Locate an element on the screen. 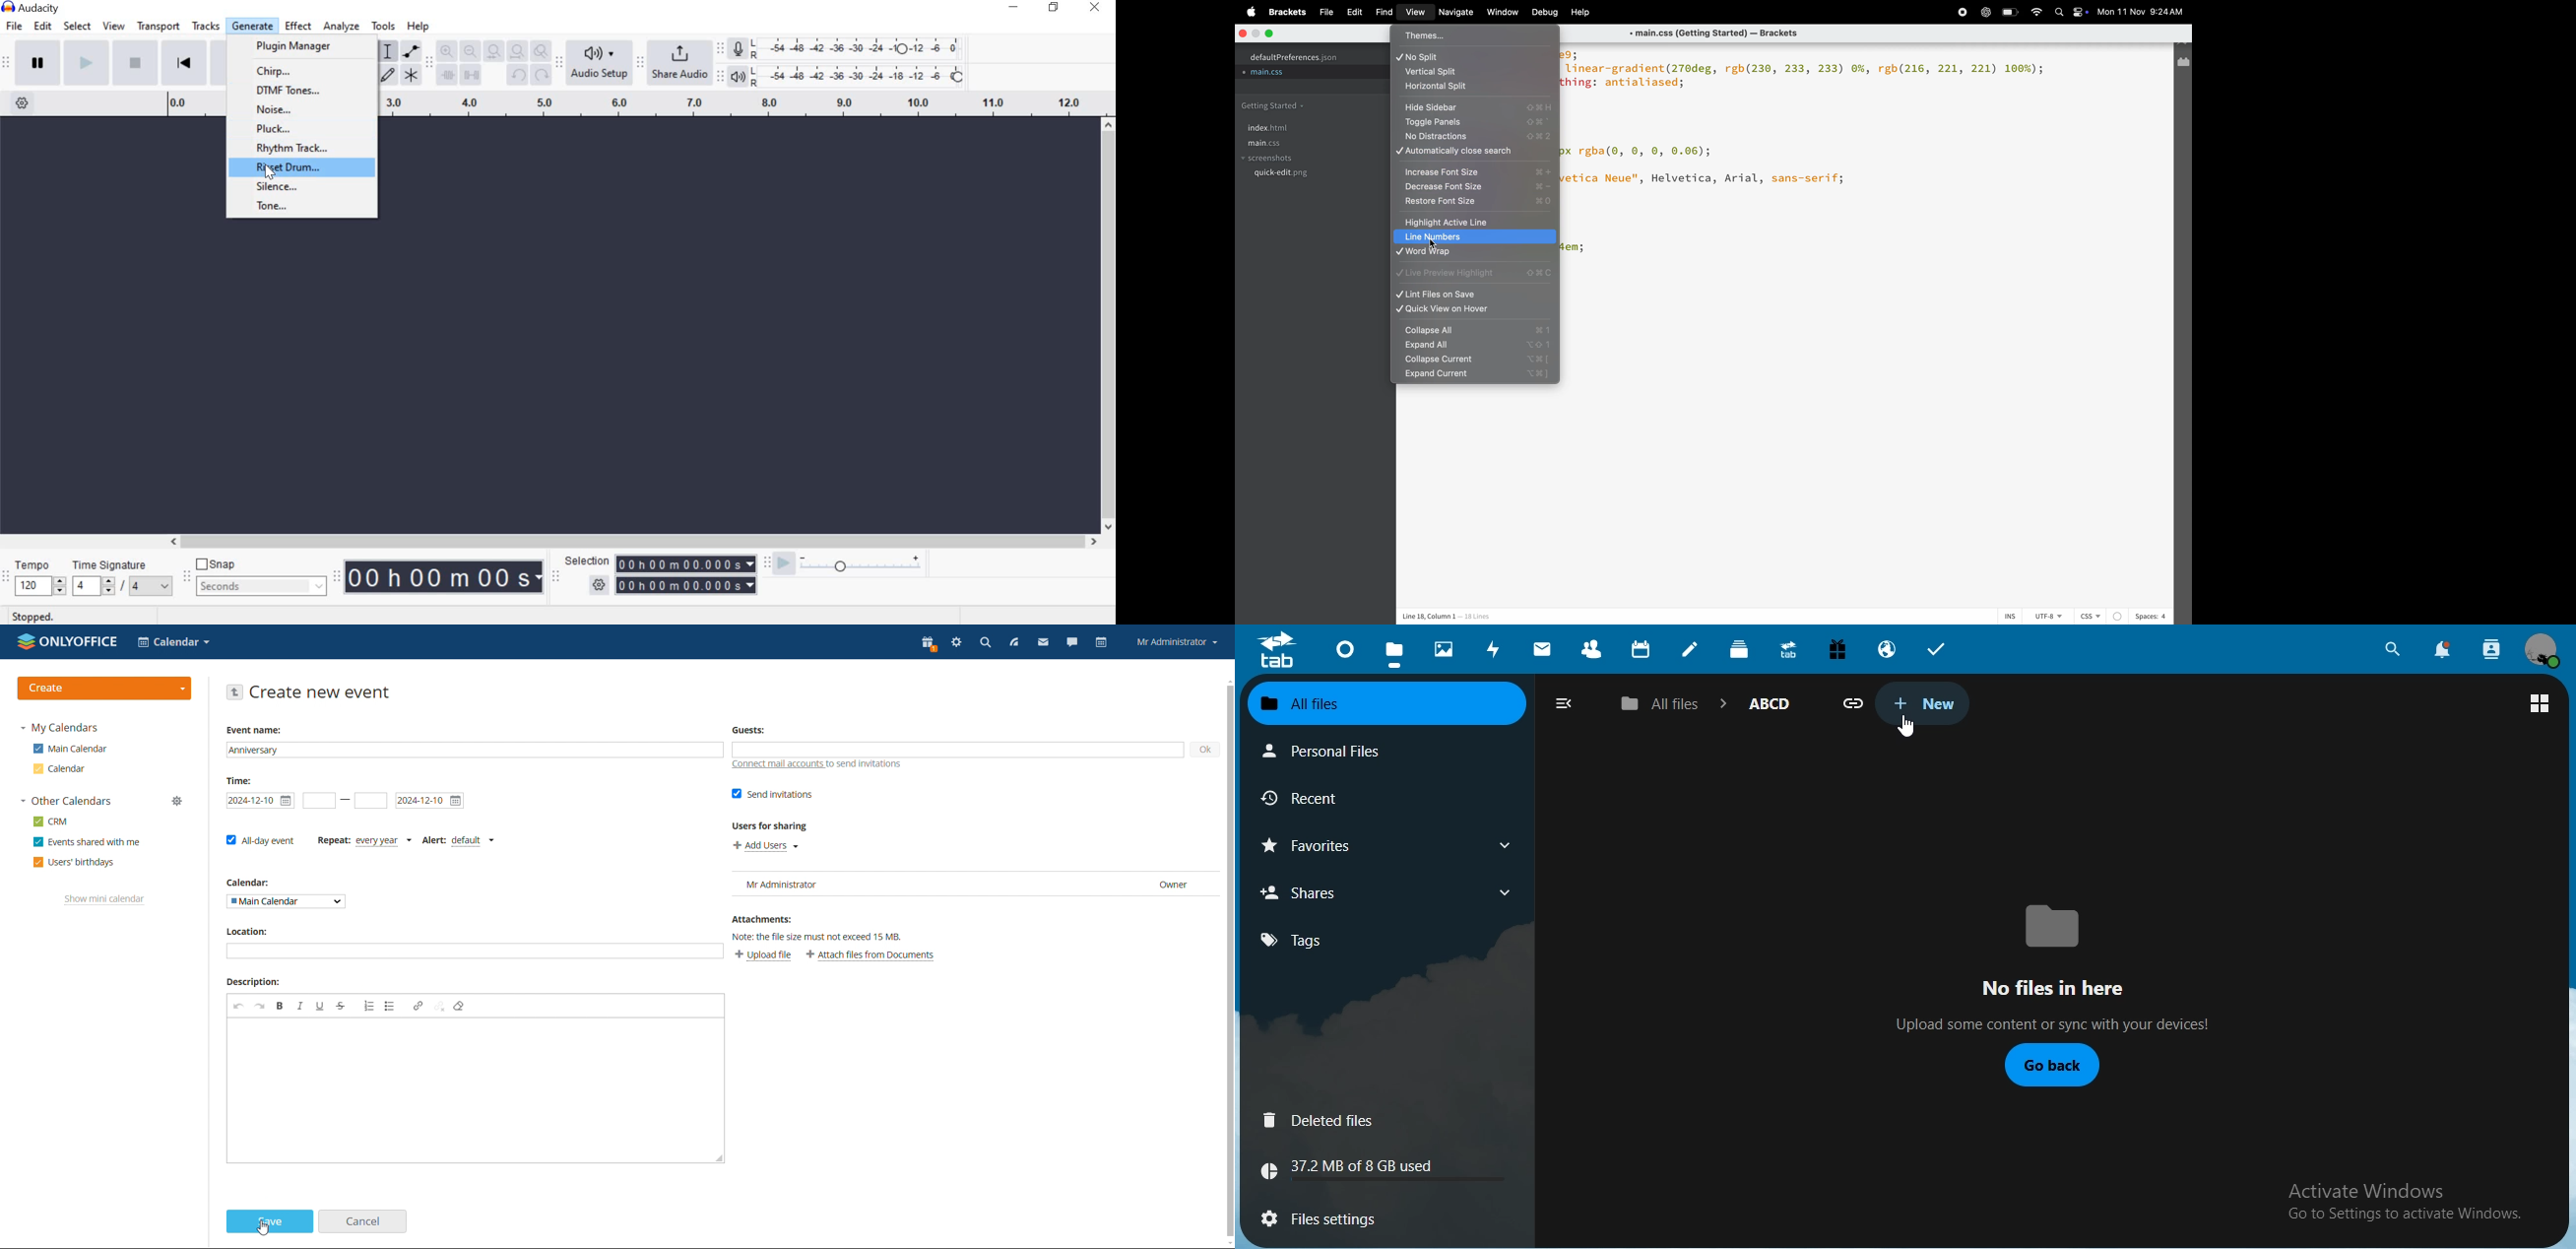 Image resolution: width=2576 pixels, height=1260 pixels. theme is located at coordinates (1476, 34).